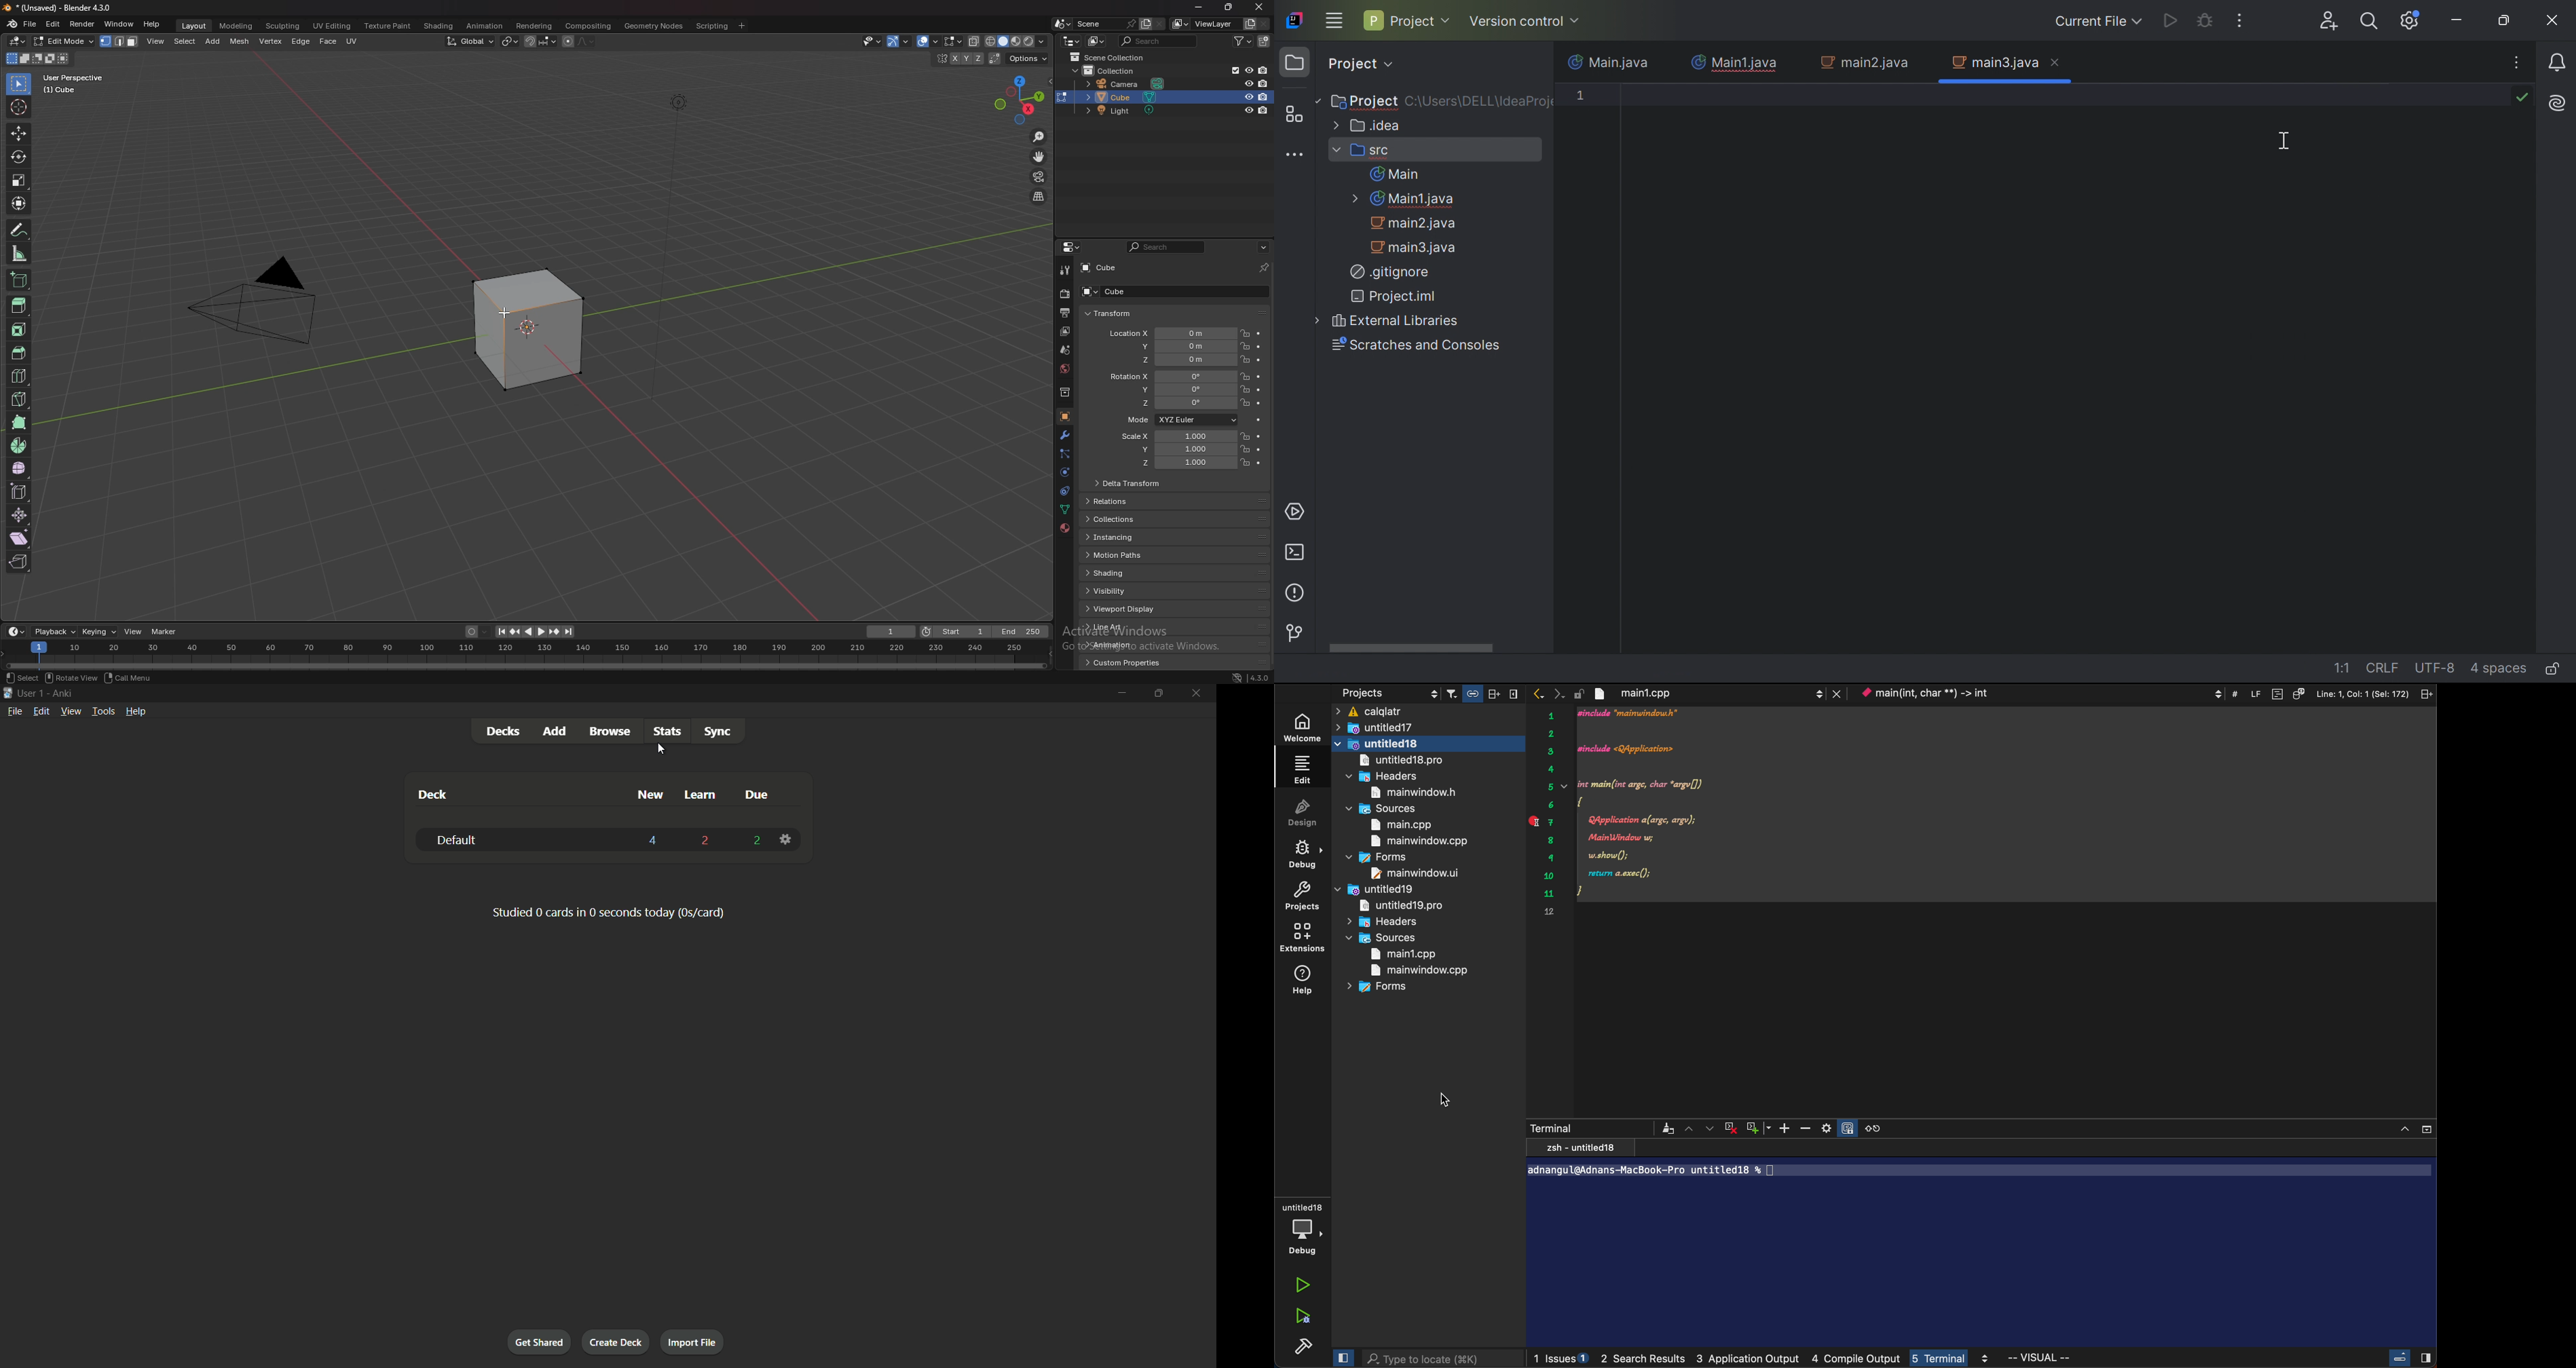 The height and width of the screenshot is (1372, 2576). What do you see at coordinates (1246, 448) in the screenshot?
I see `lock location` at bounding box center [1246, 448].